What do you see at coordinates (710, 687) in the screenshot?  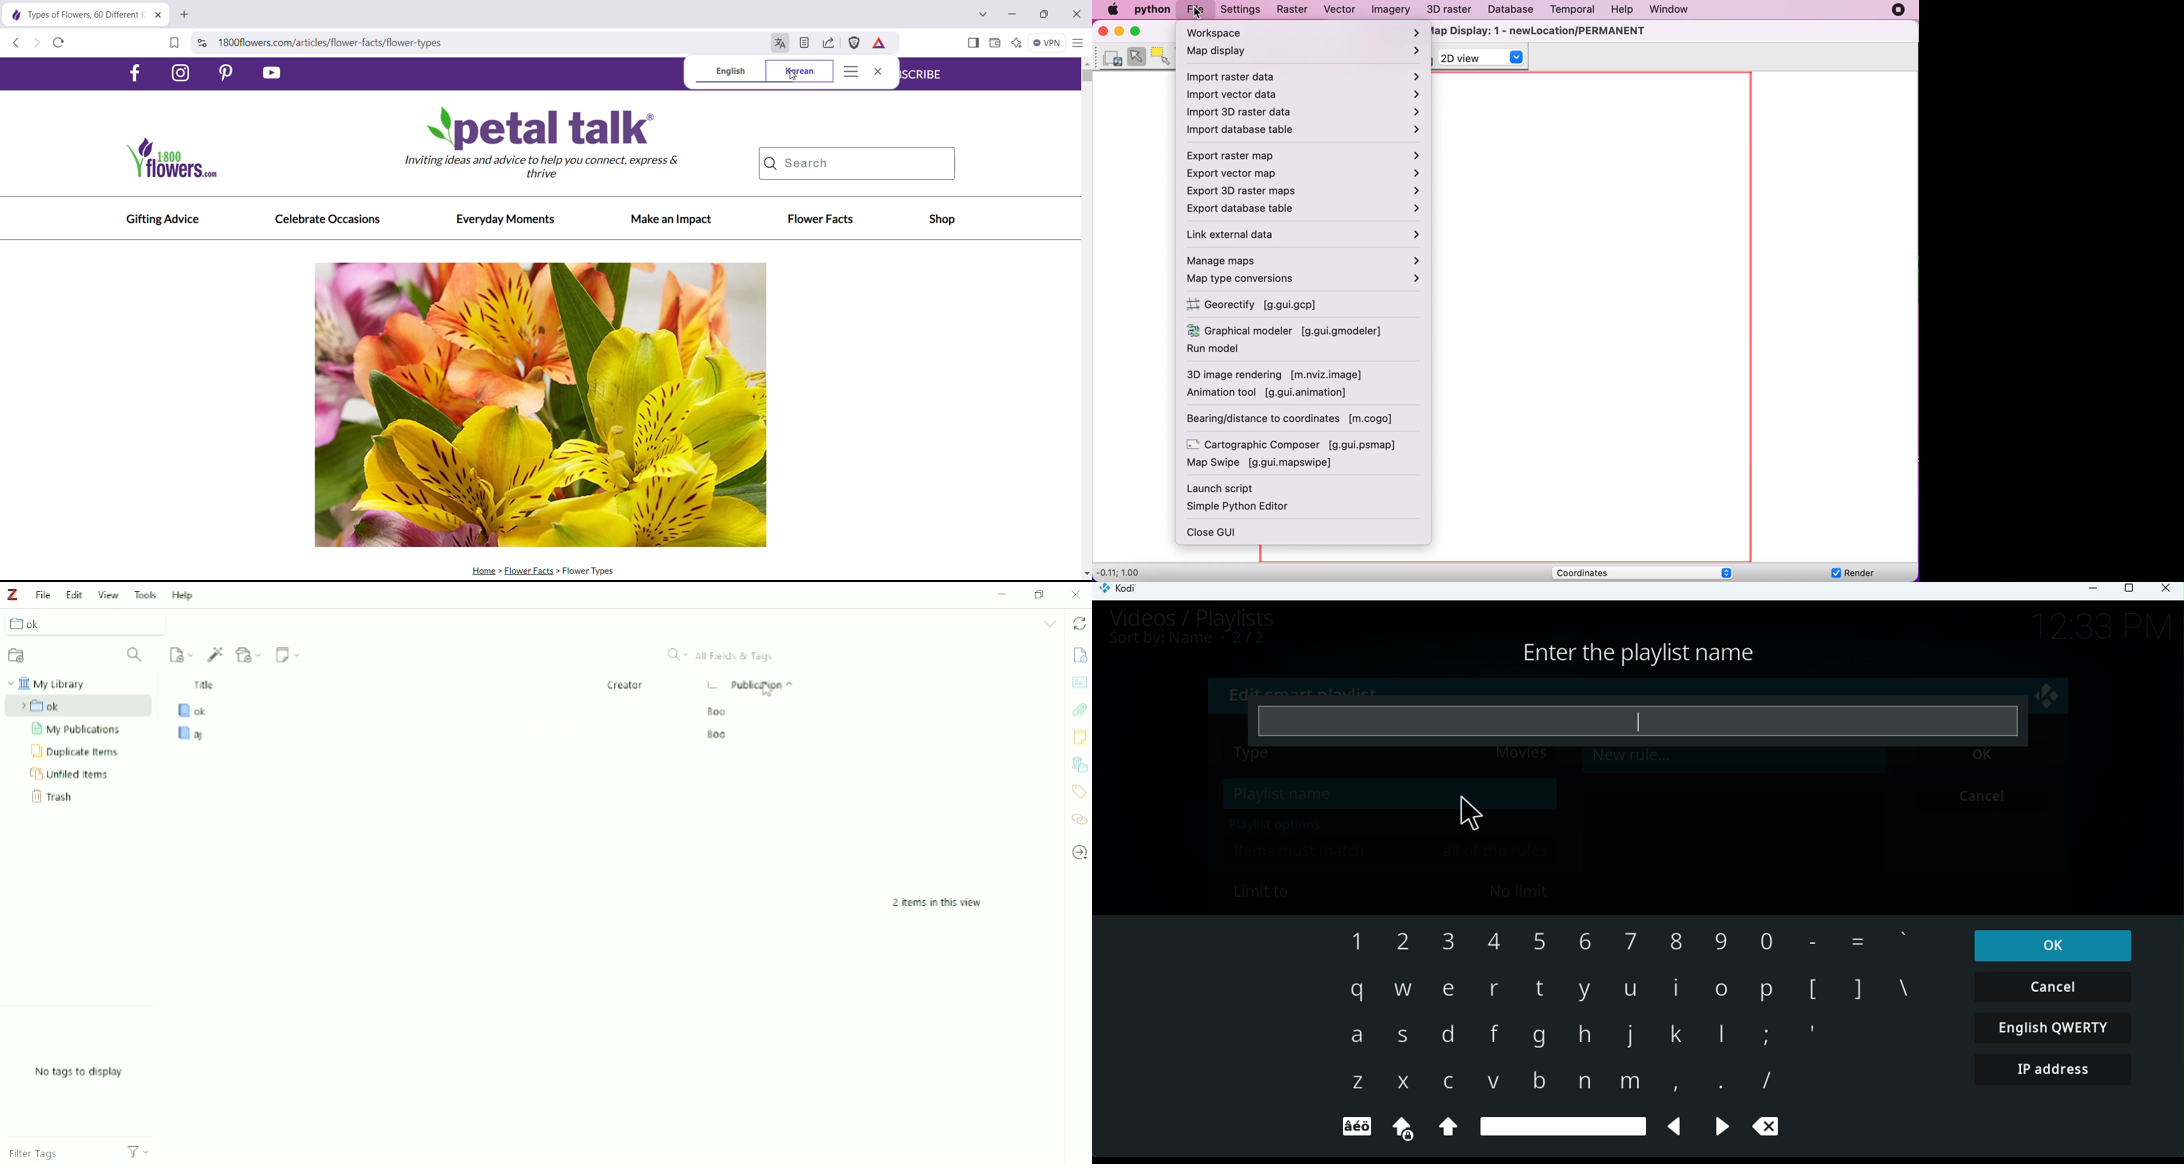 I see `Item Type` at bounding box center [710, 687].